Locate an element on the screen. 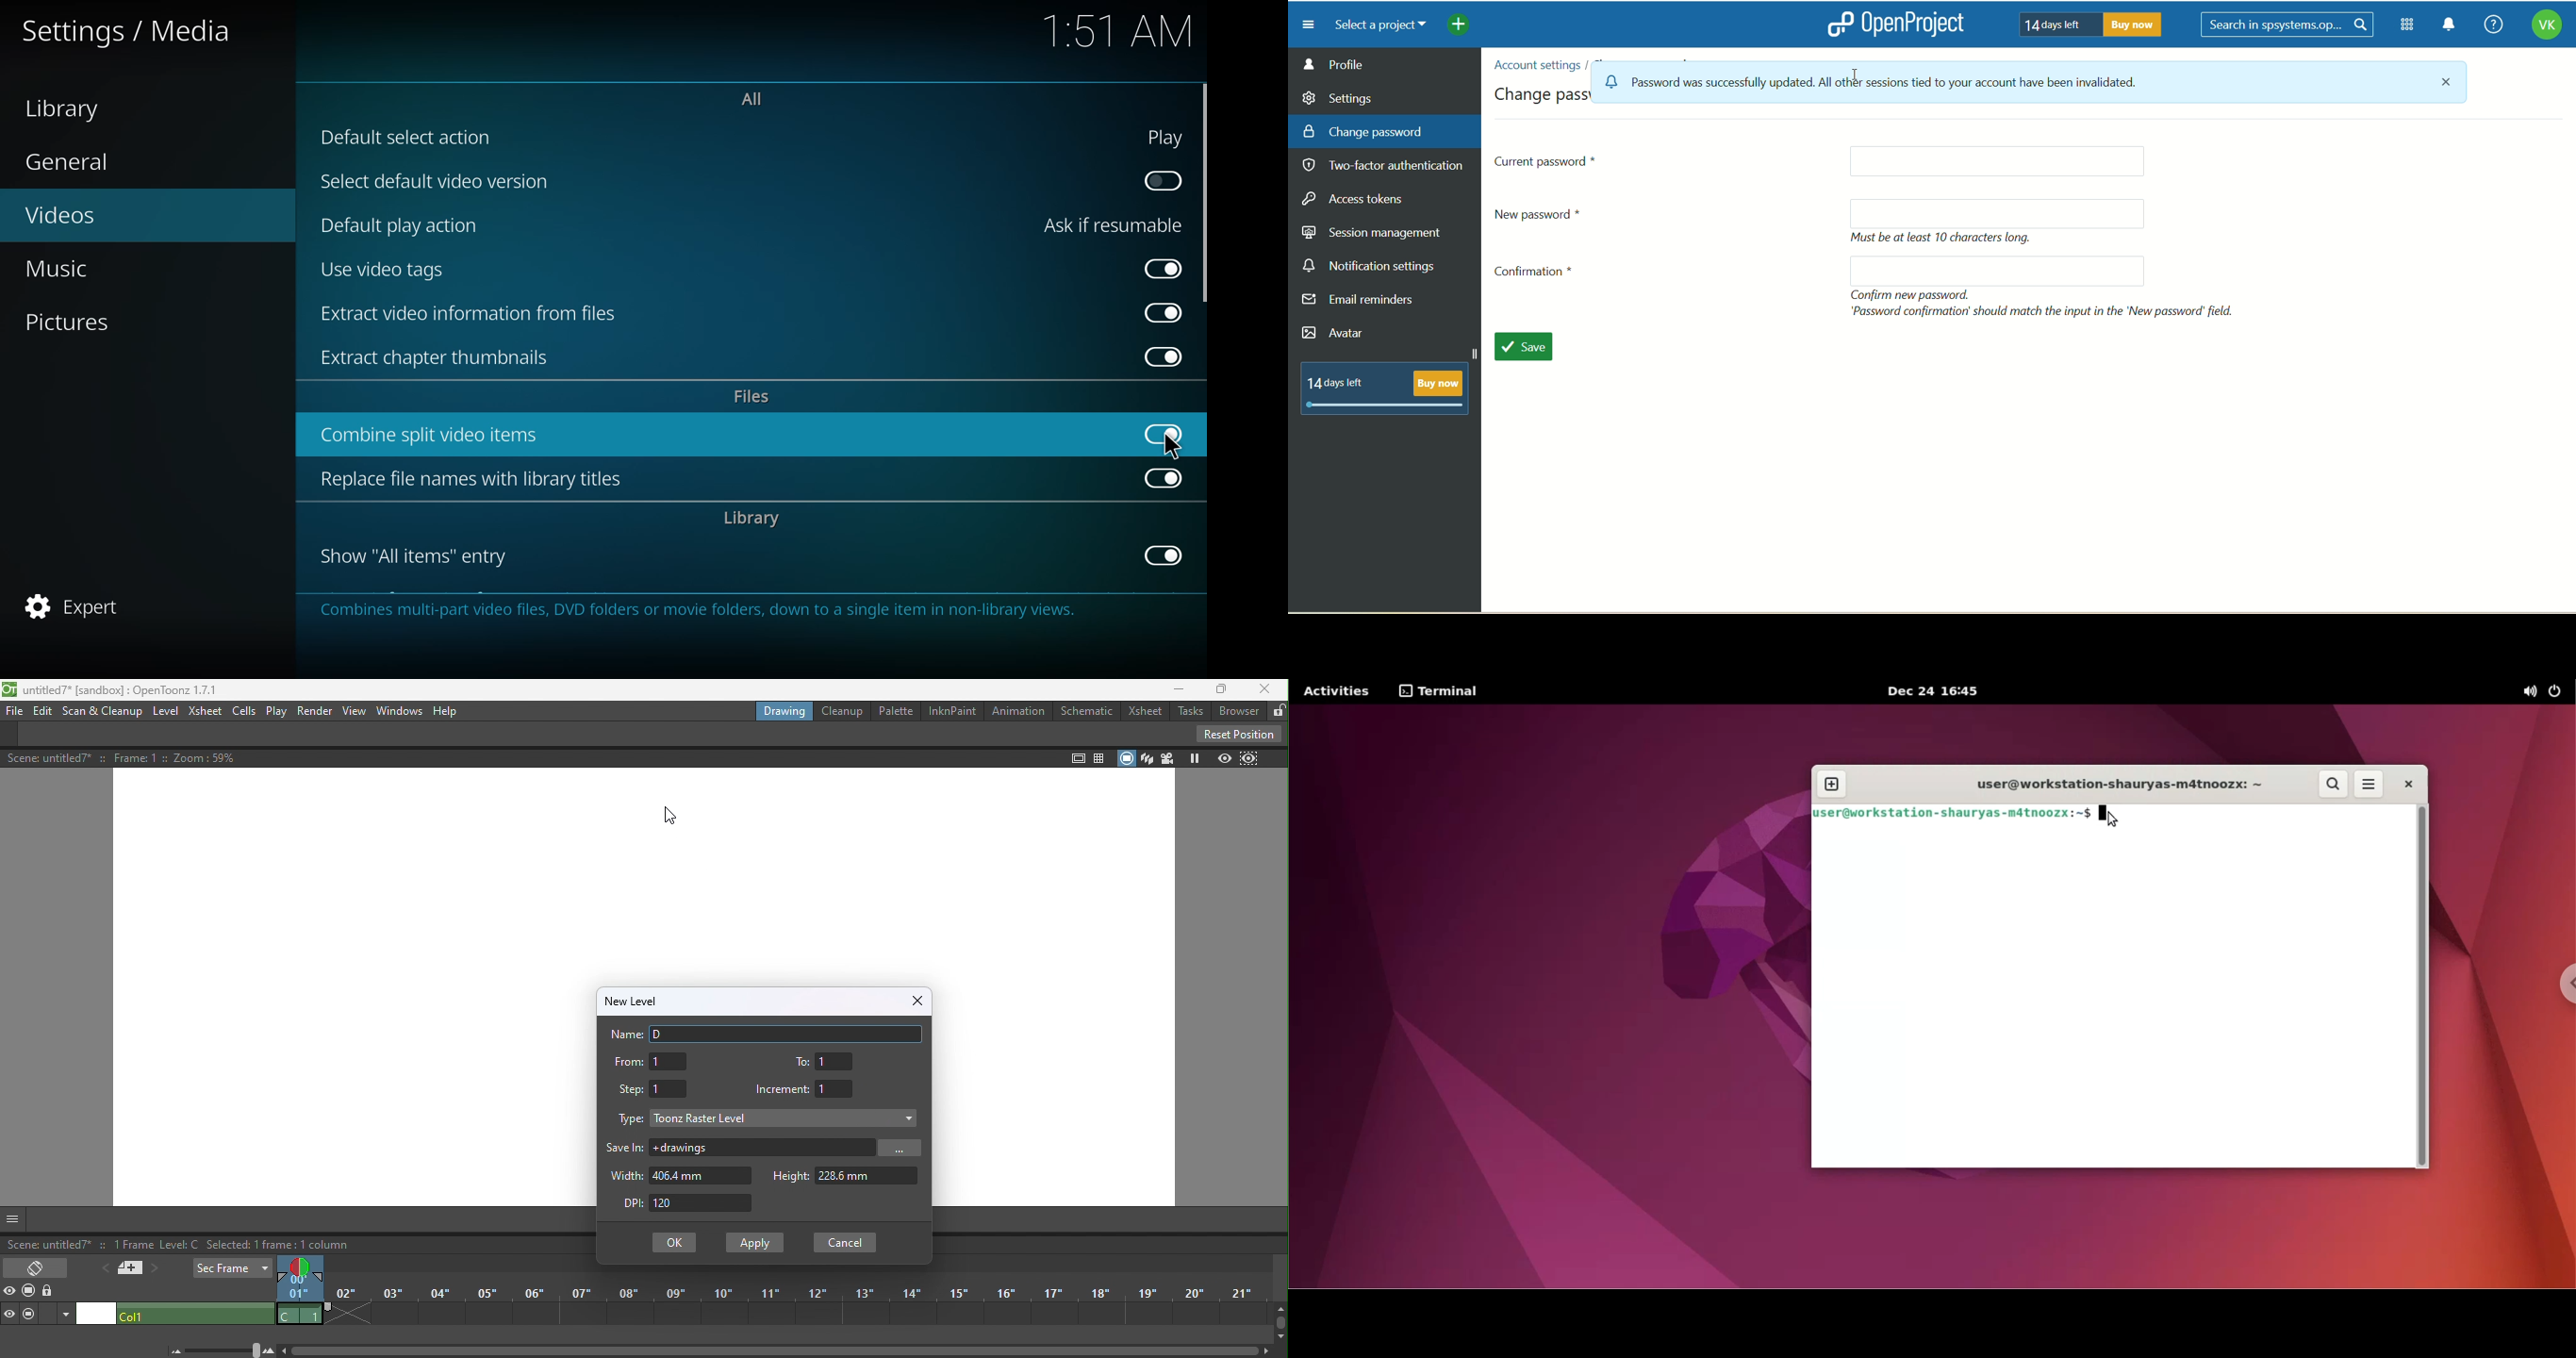  combine split video items is located at coordinates (436, 434).